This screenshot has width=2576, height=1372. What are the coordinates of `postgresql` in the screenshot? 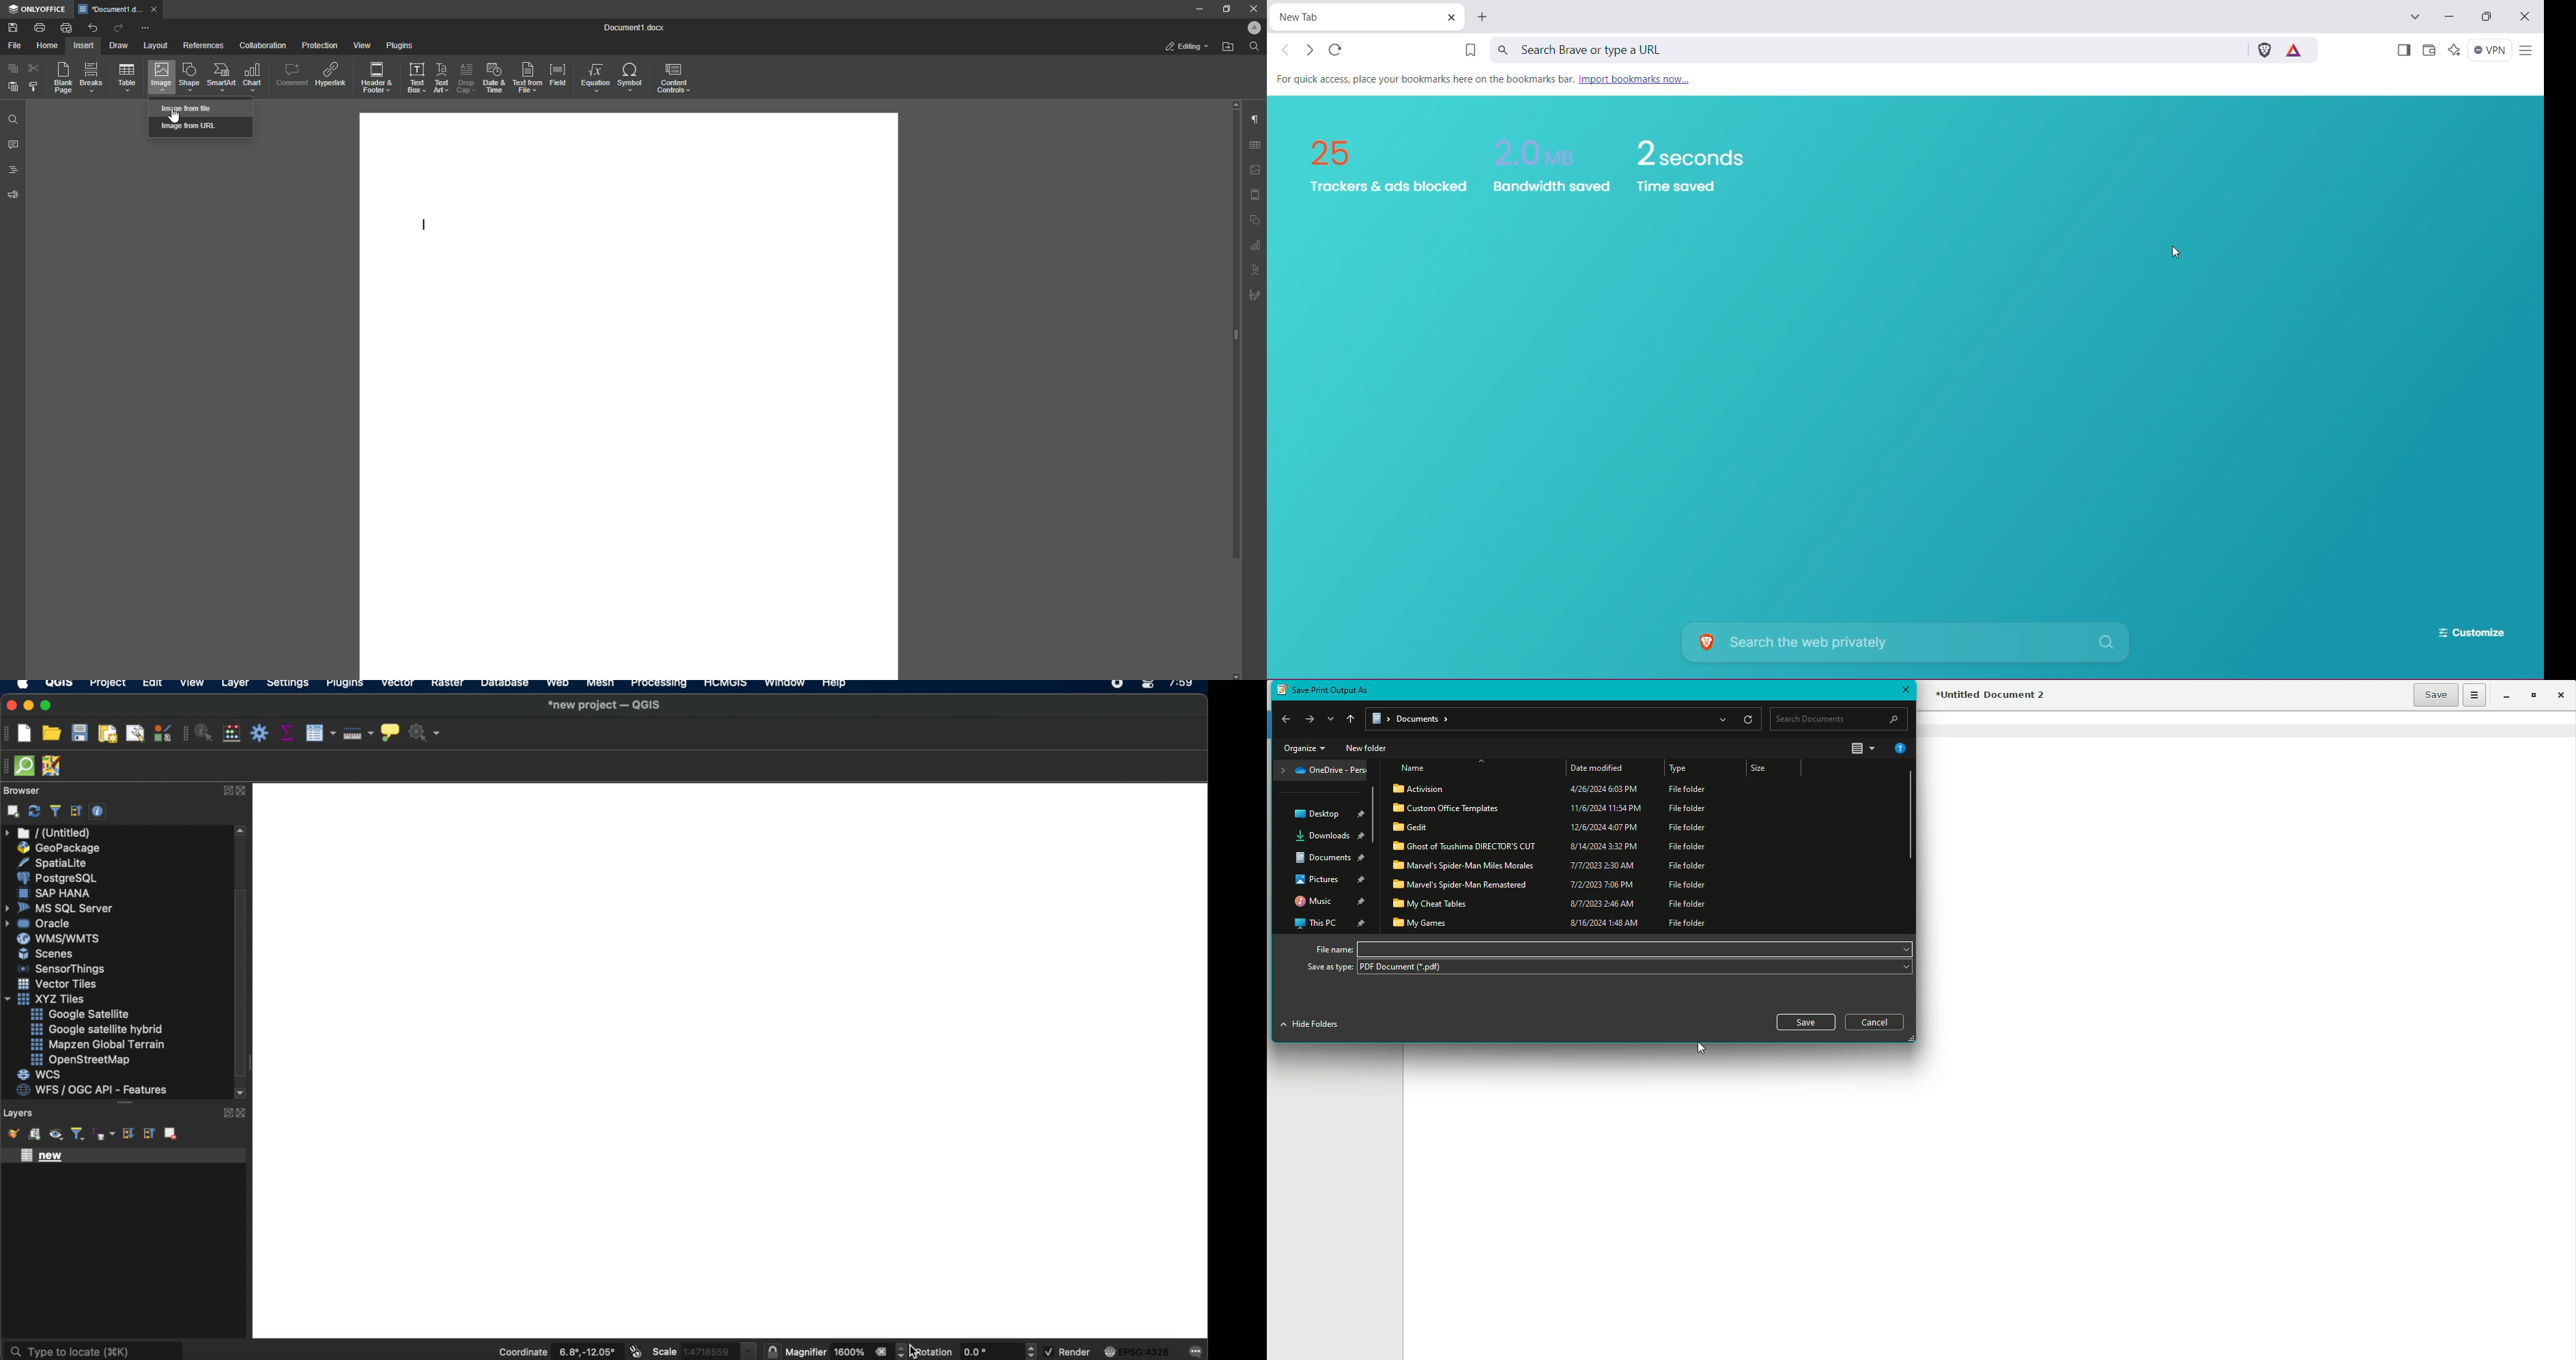 It's located at (57, 878).